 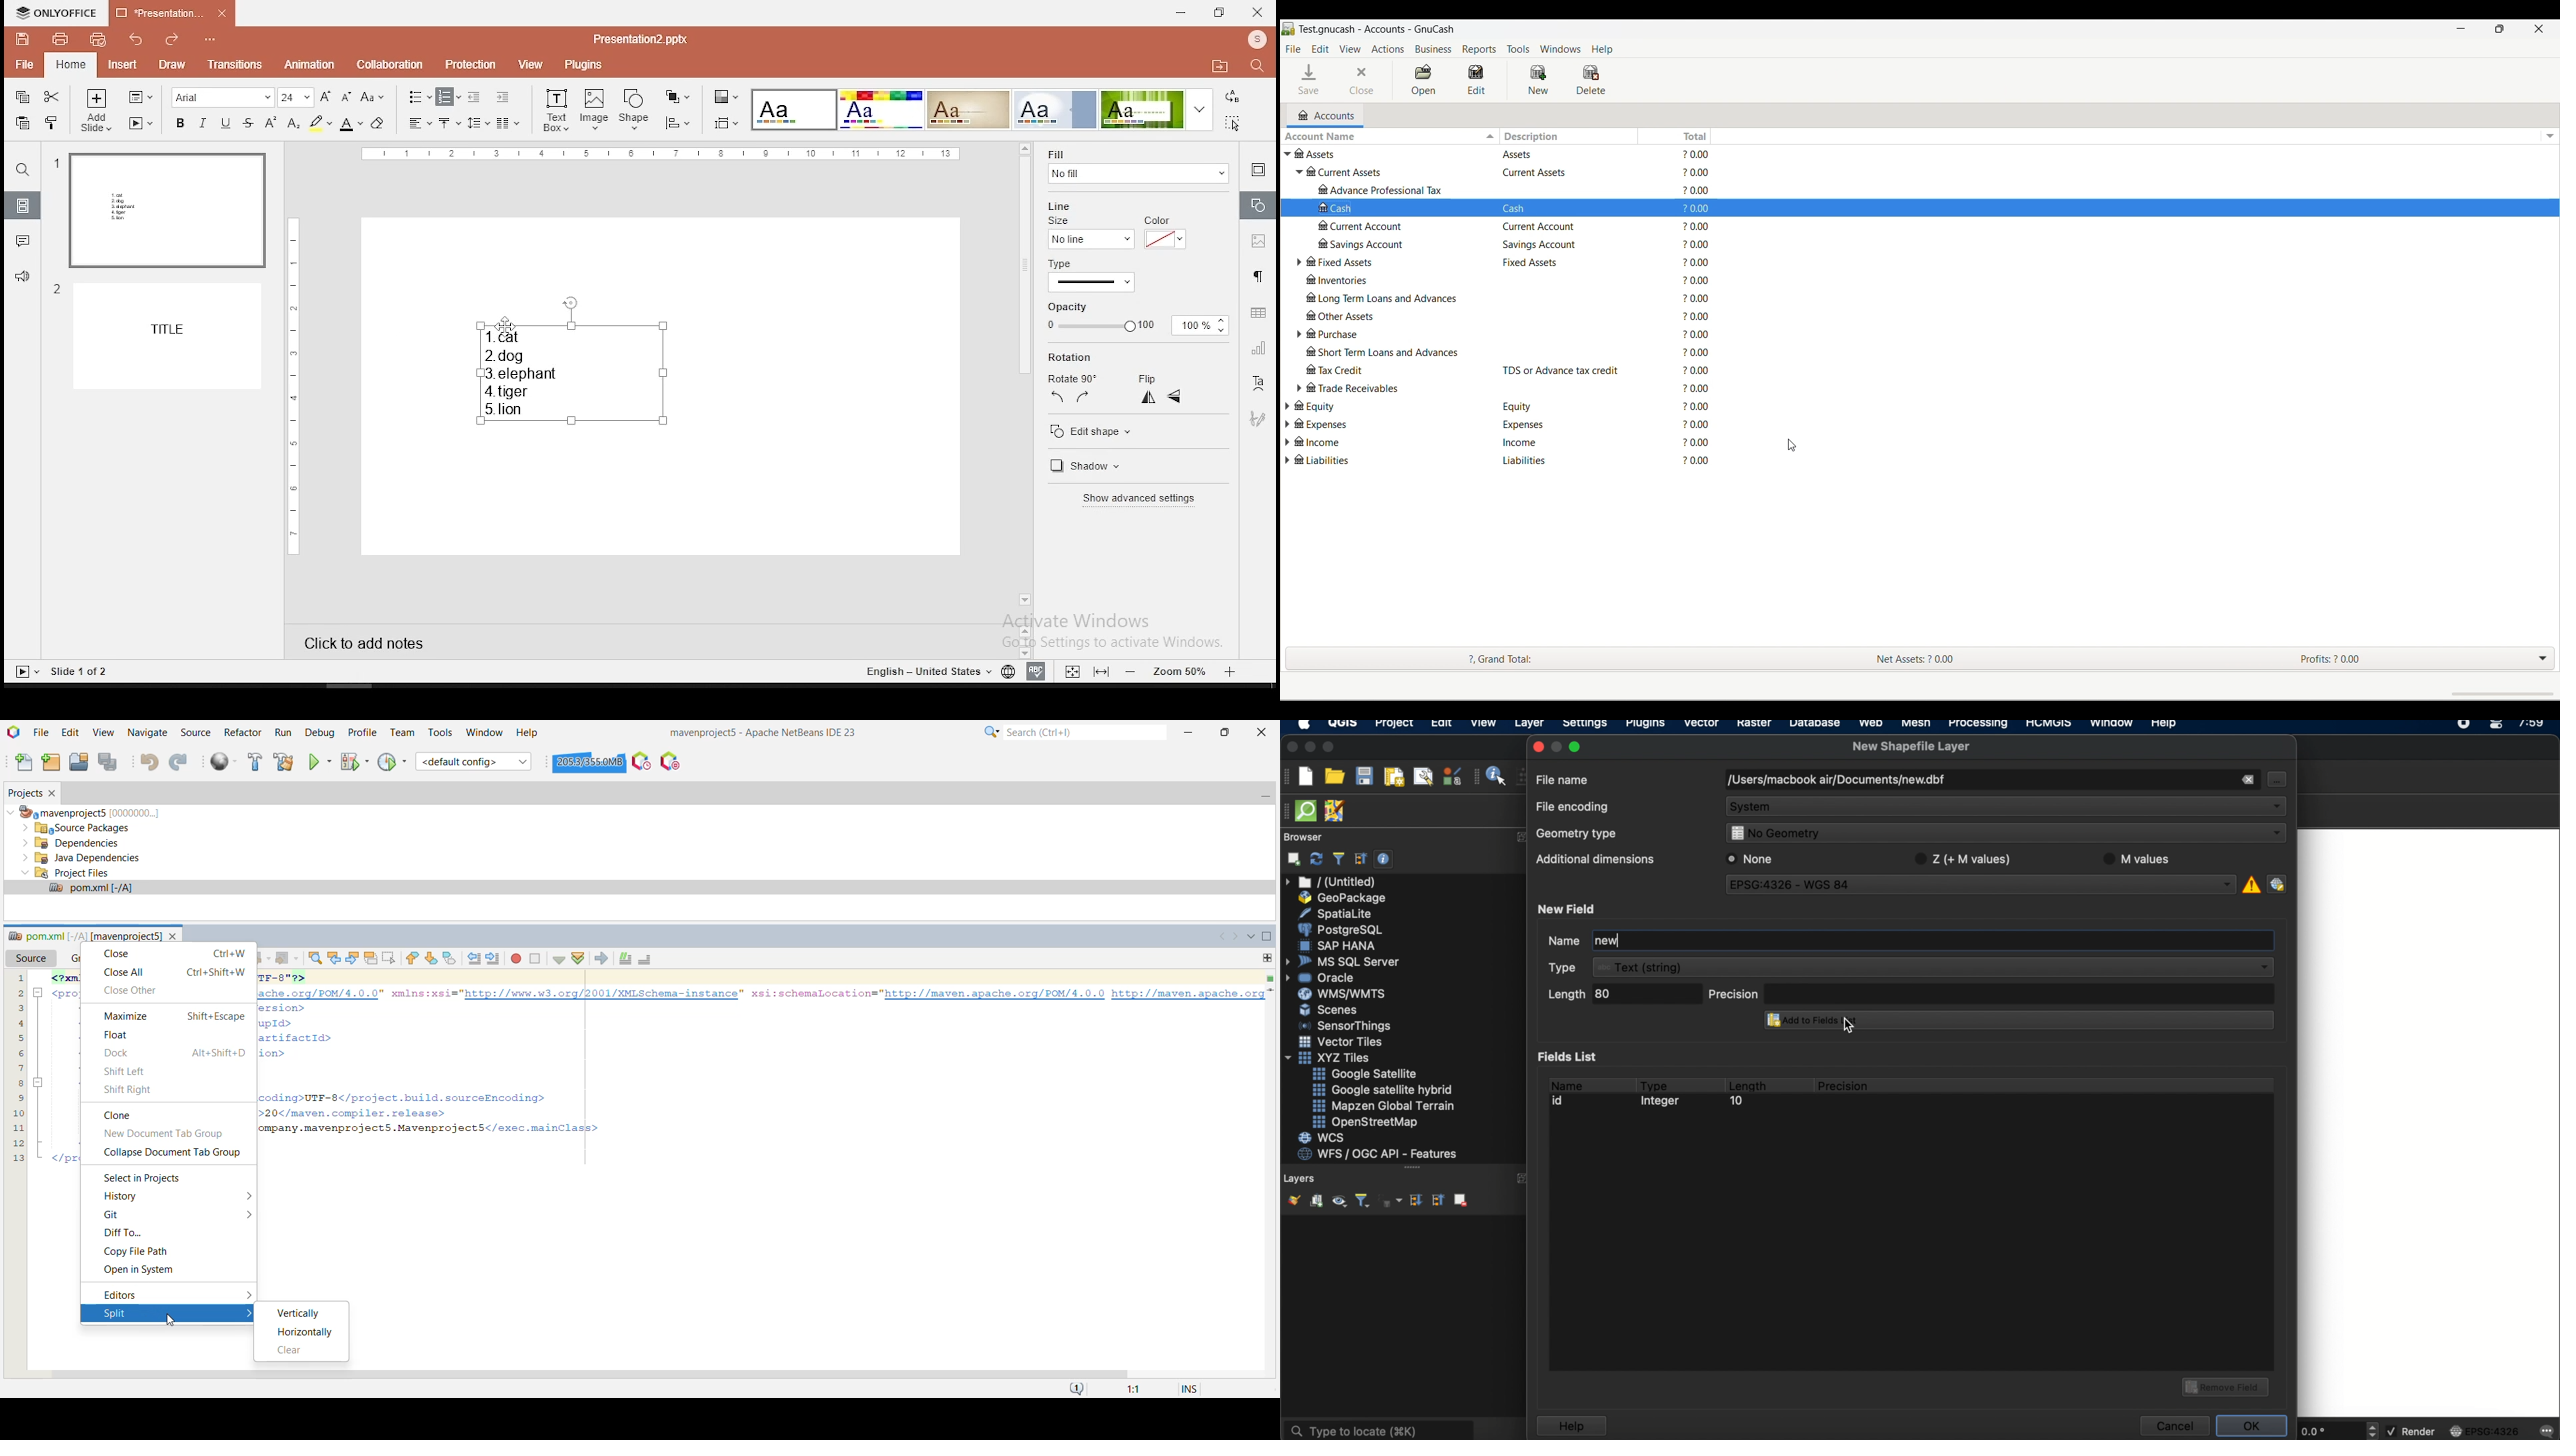 I want to click on expand, so click(x=1521, y=1178).